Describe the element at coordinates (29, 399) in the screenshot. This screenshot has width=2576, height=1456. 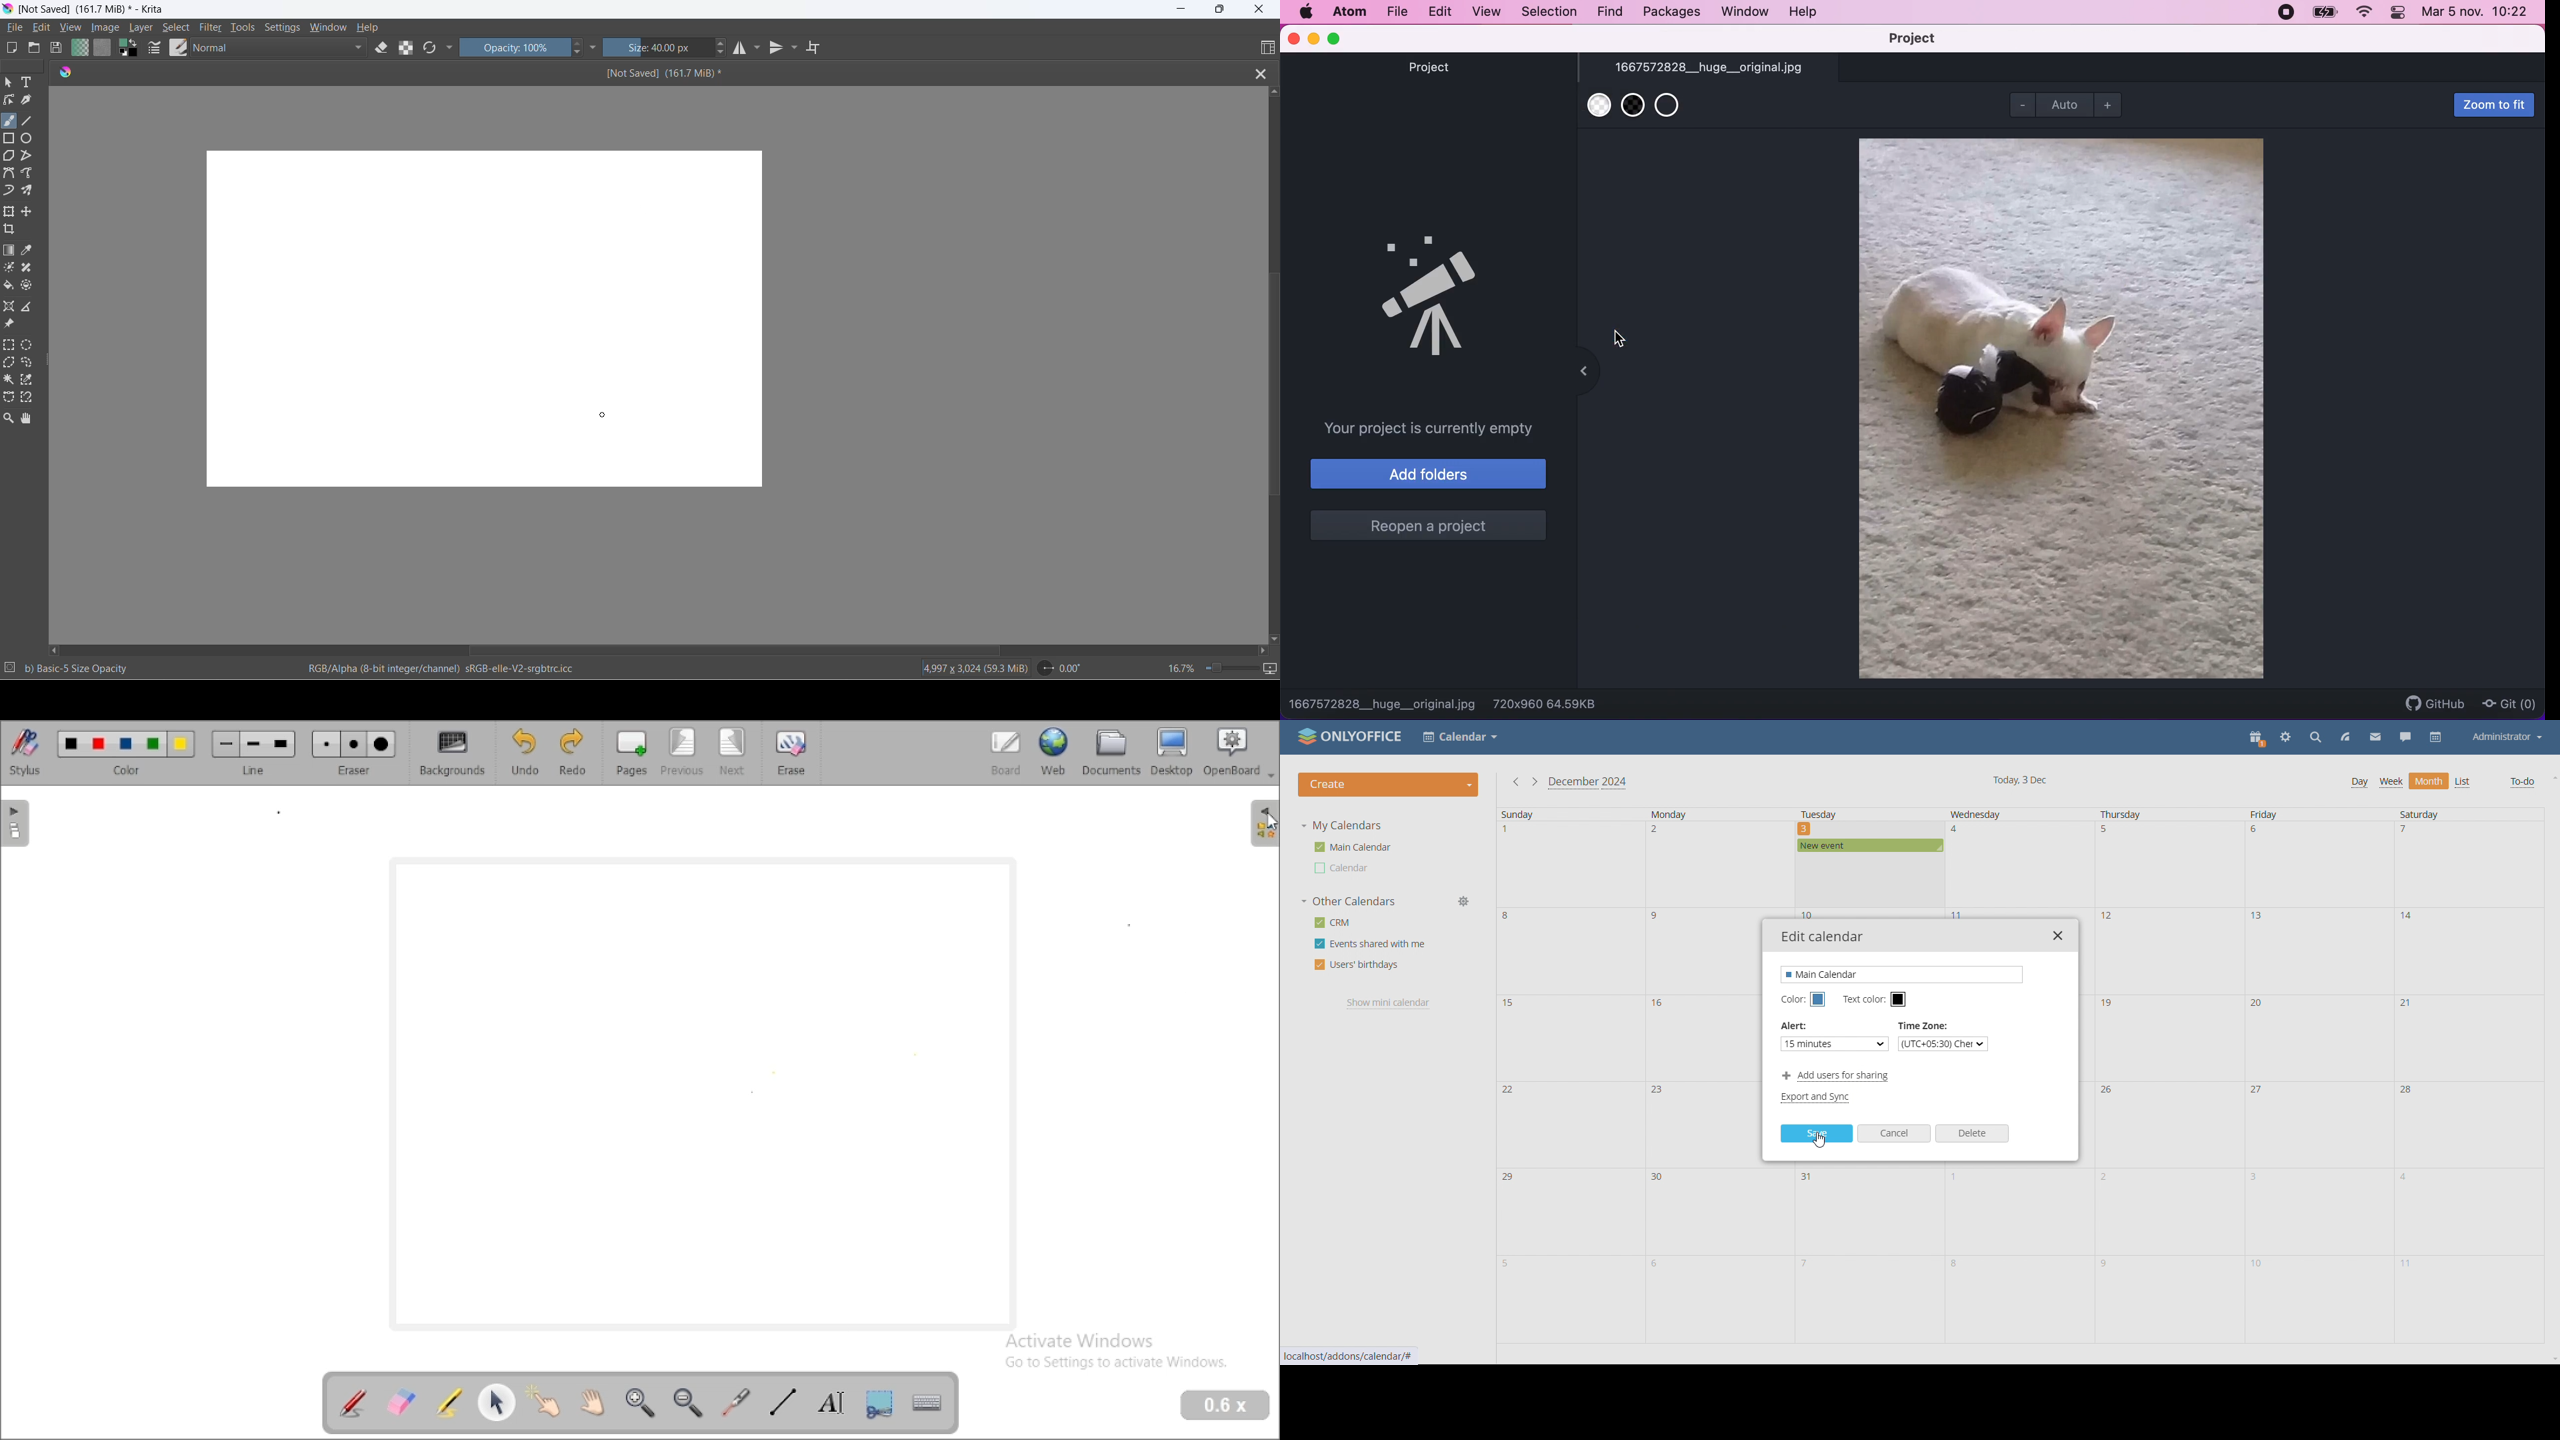
I see `magnetic curve selection tool` at that location.